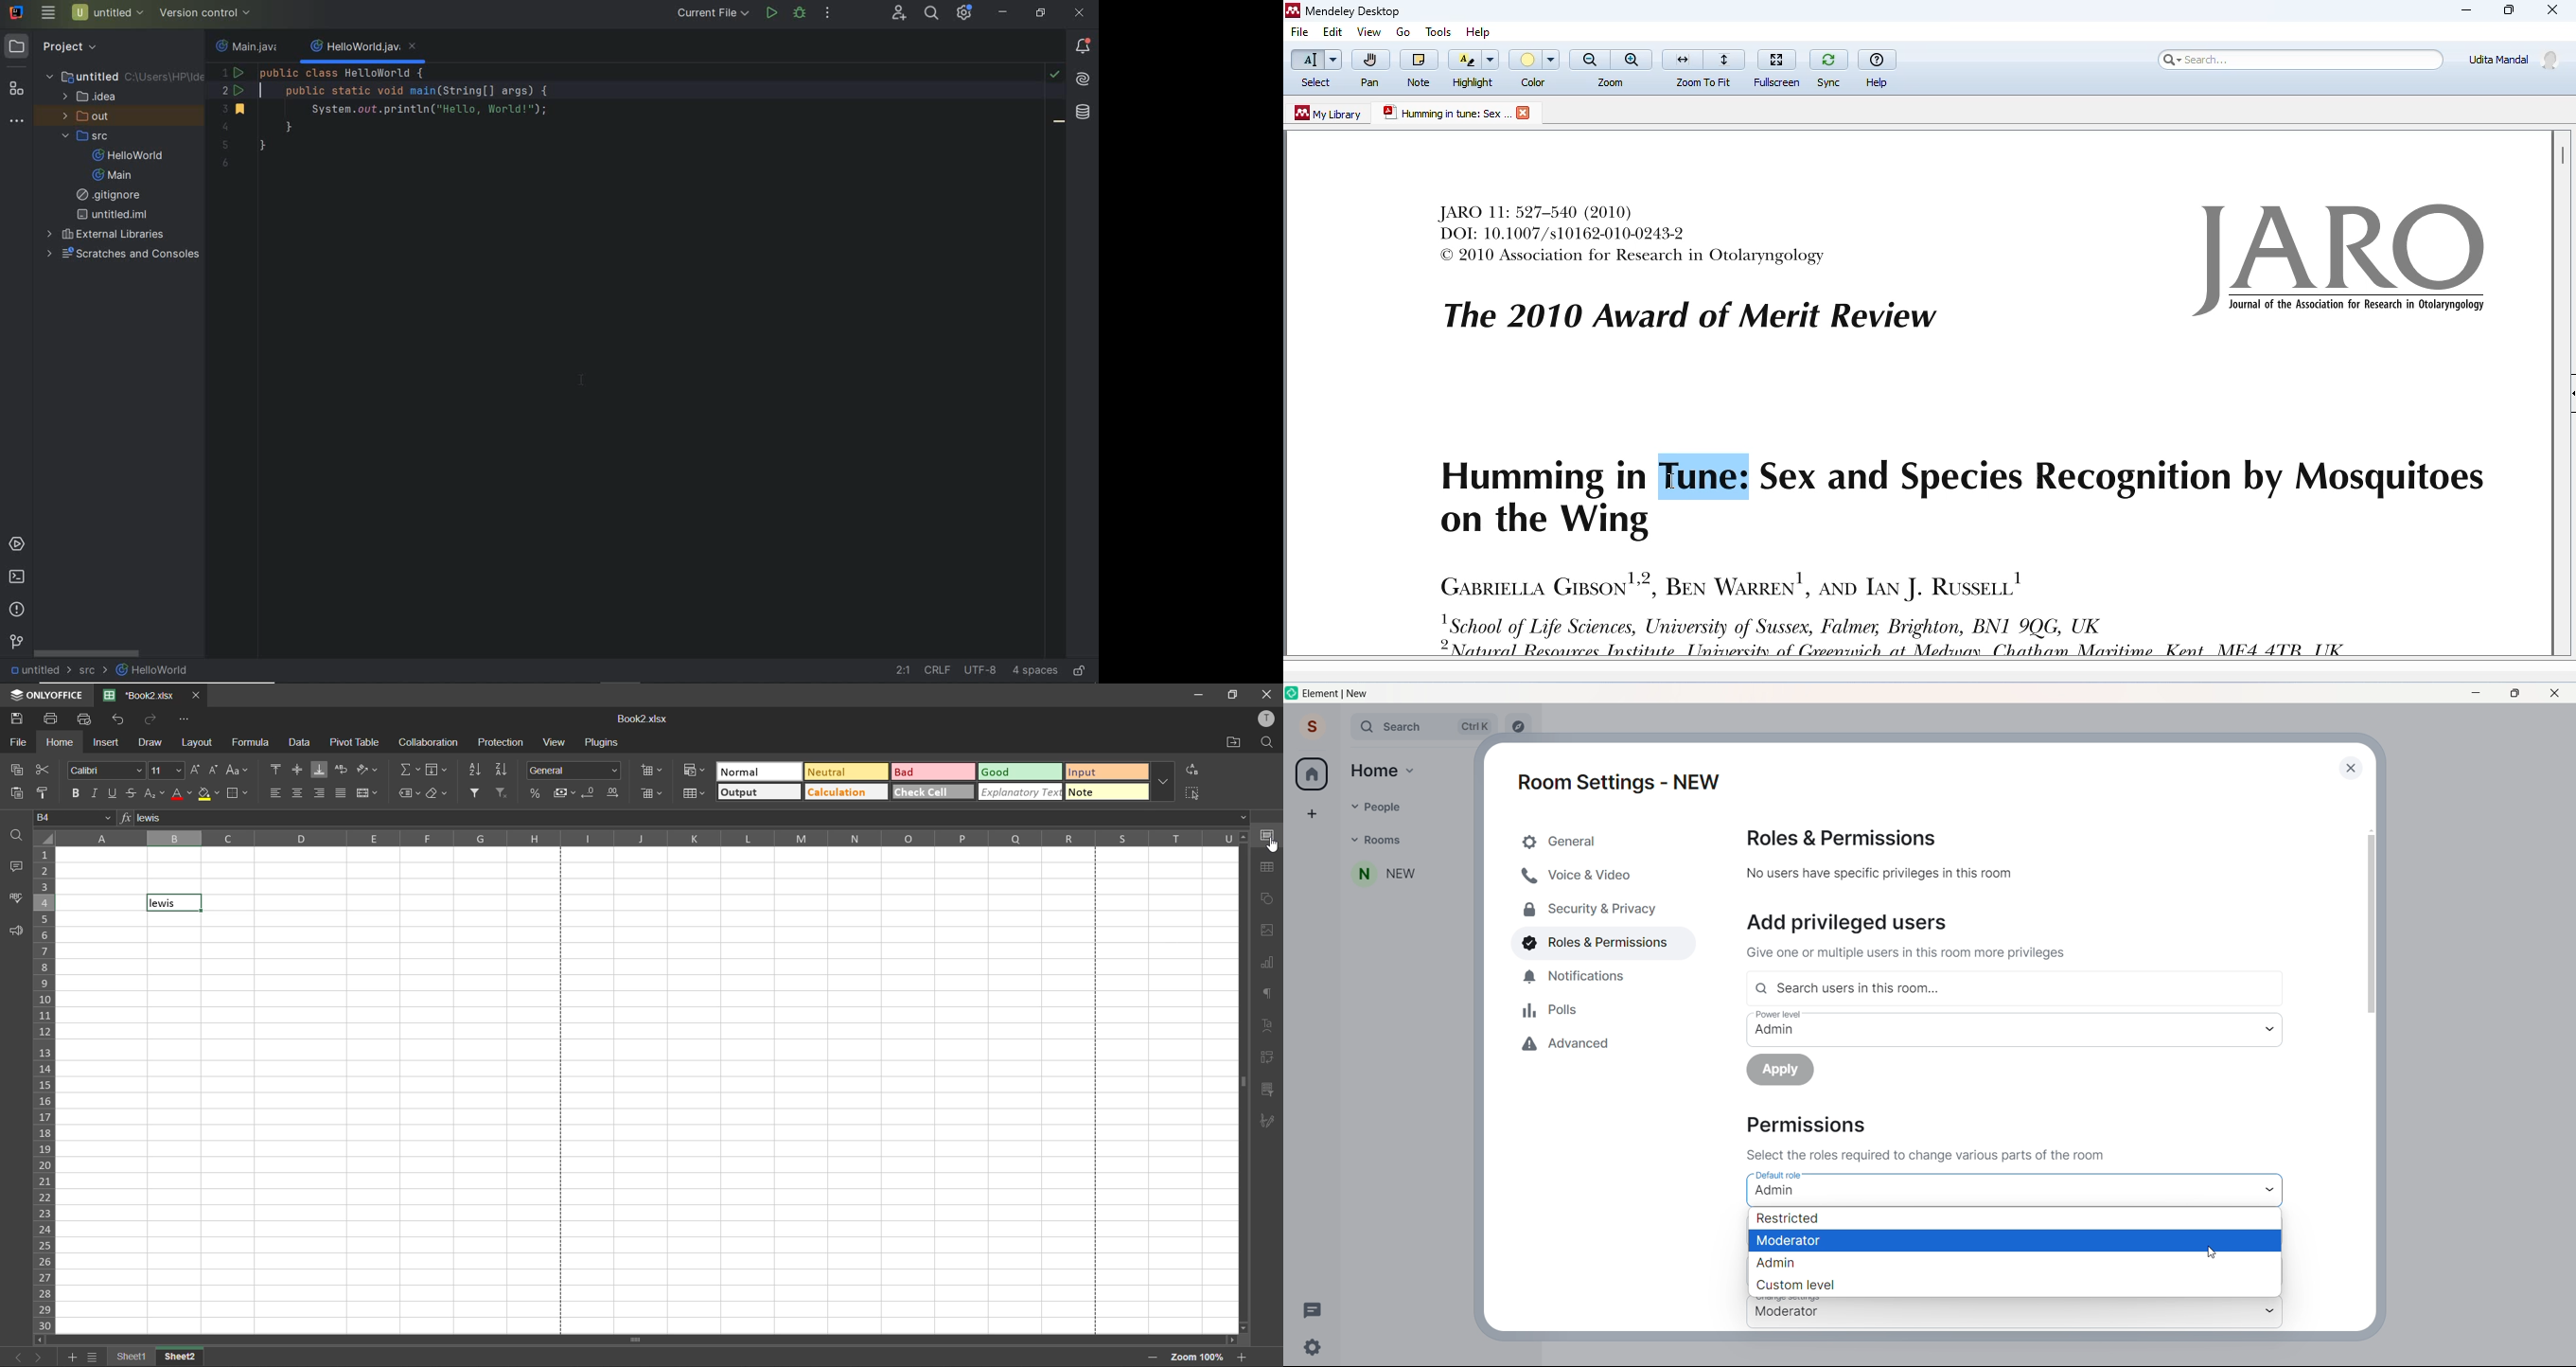 This screenshot has width=2576, height=1372. Describe the element at coordinates (1405, 32) in the screenshot. I see `Go` at that location.